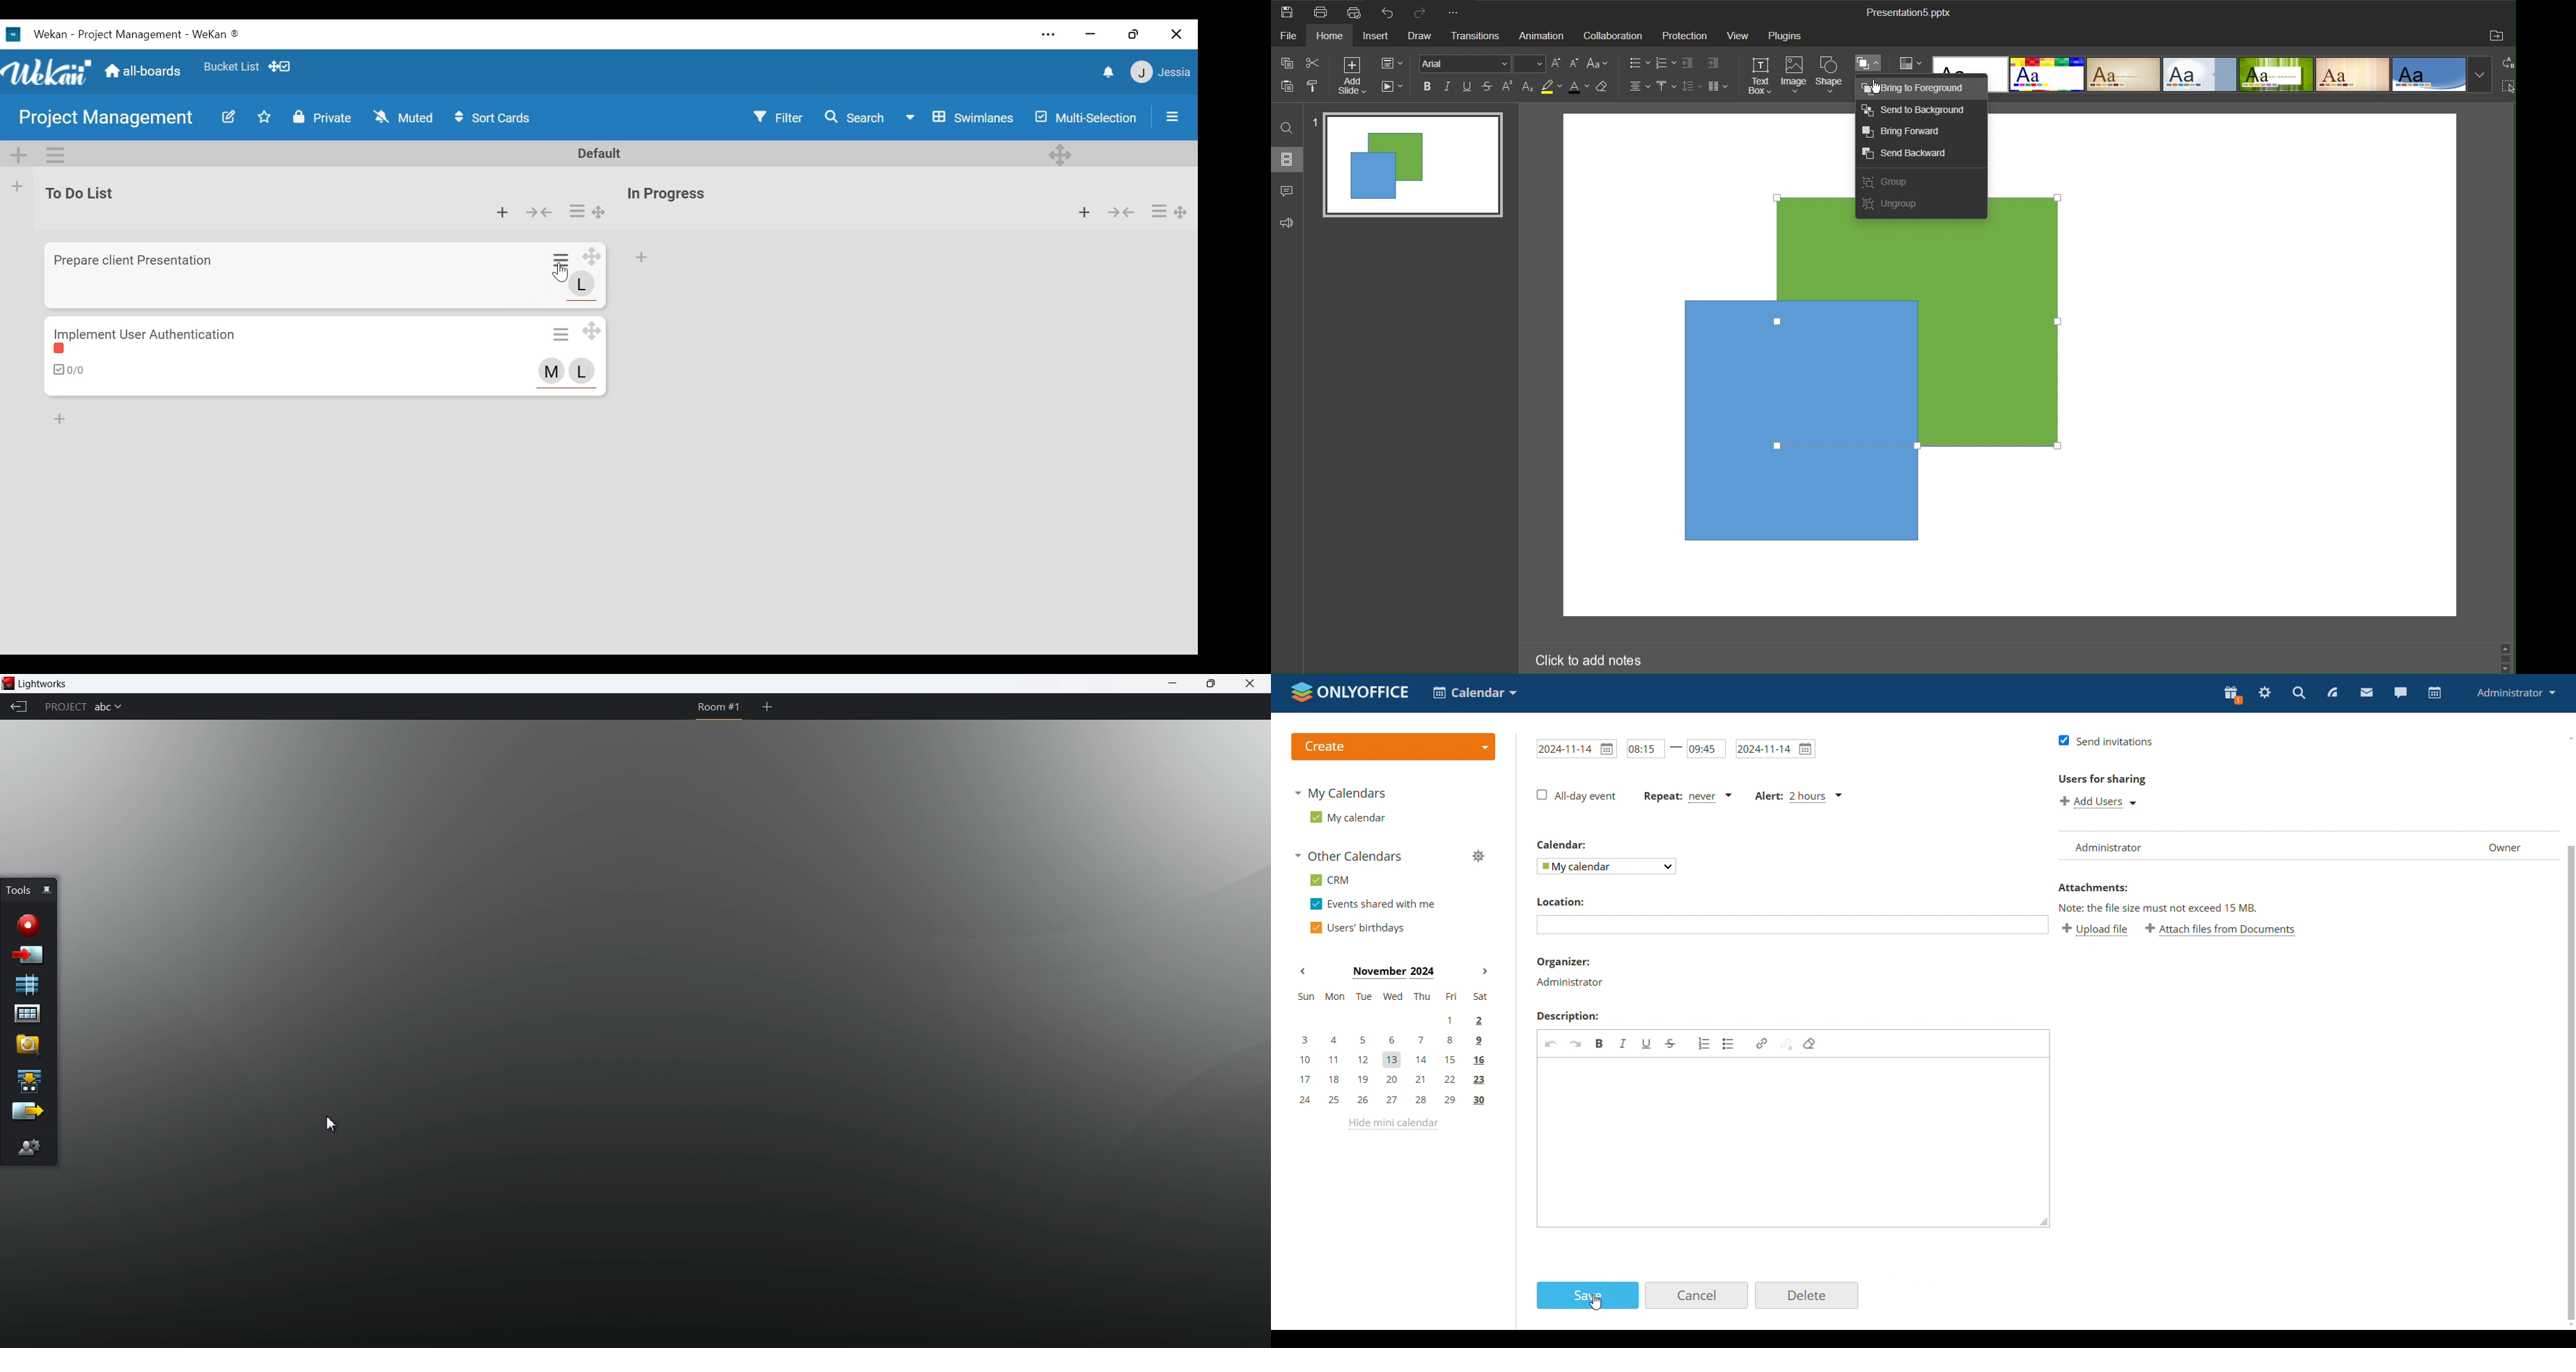 This screenshot has width=2576, height=1372. Describe the element at coordinates (1831, 74) in the screenshot. I see `Shape` at that location.